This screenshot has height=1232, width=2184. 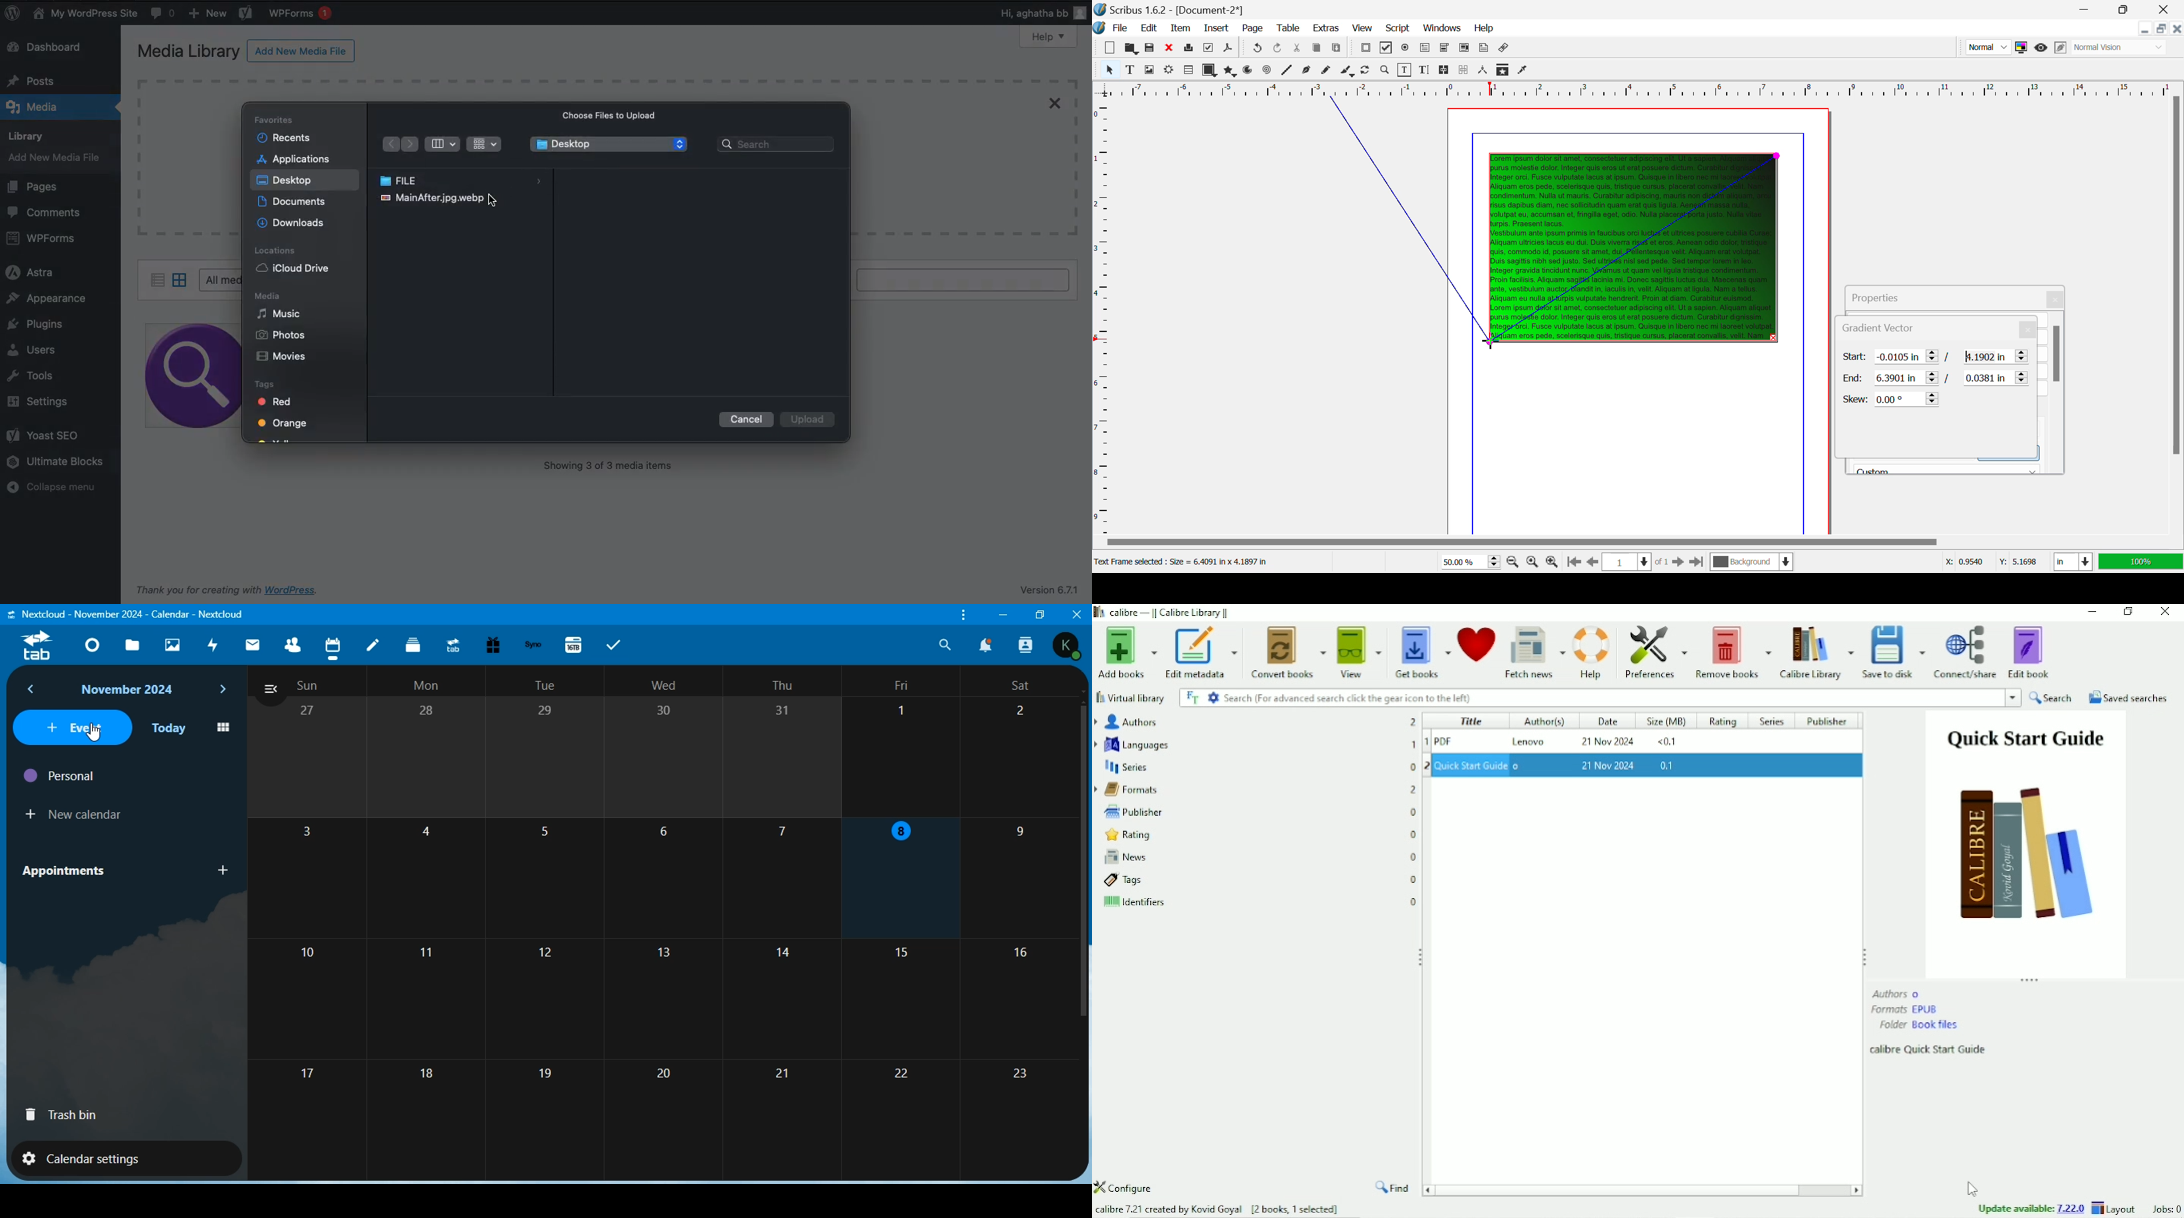 What do you see at coordinates (664, 684) in the screenshot?
I see `text` at bounding box center [664, 684].